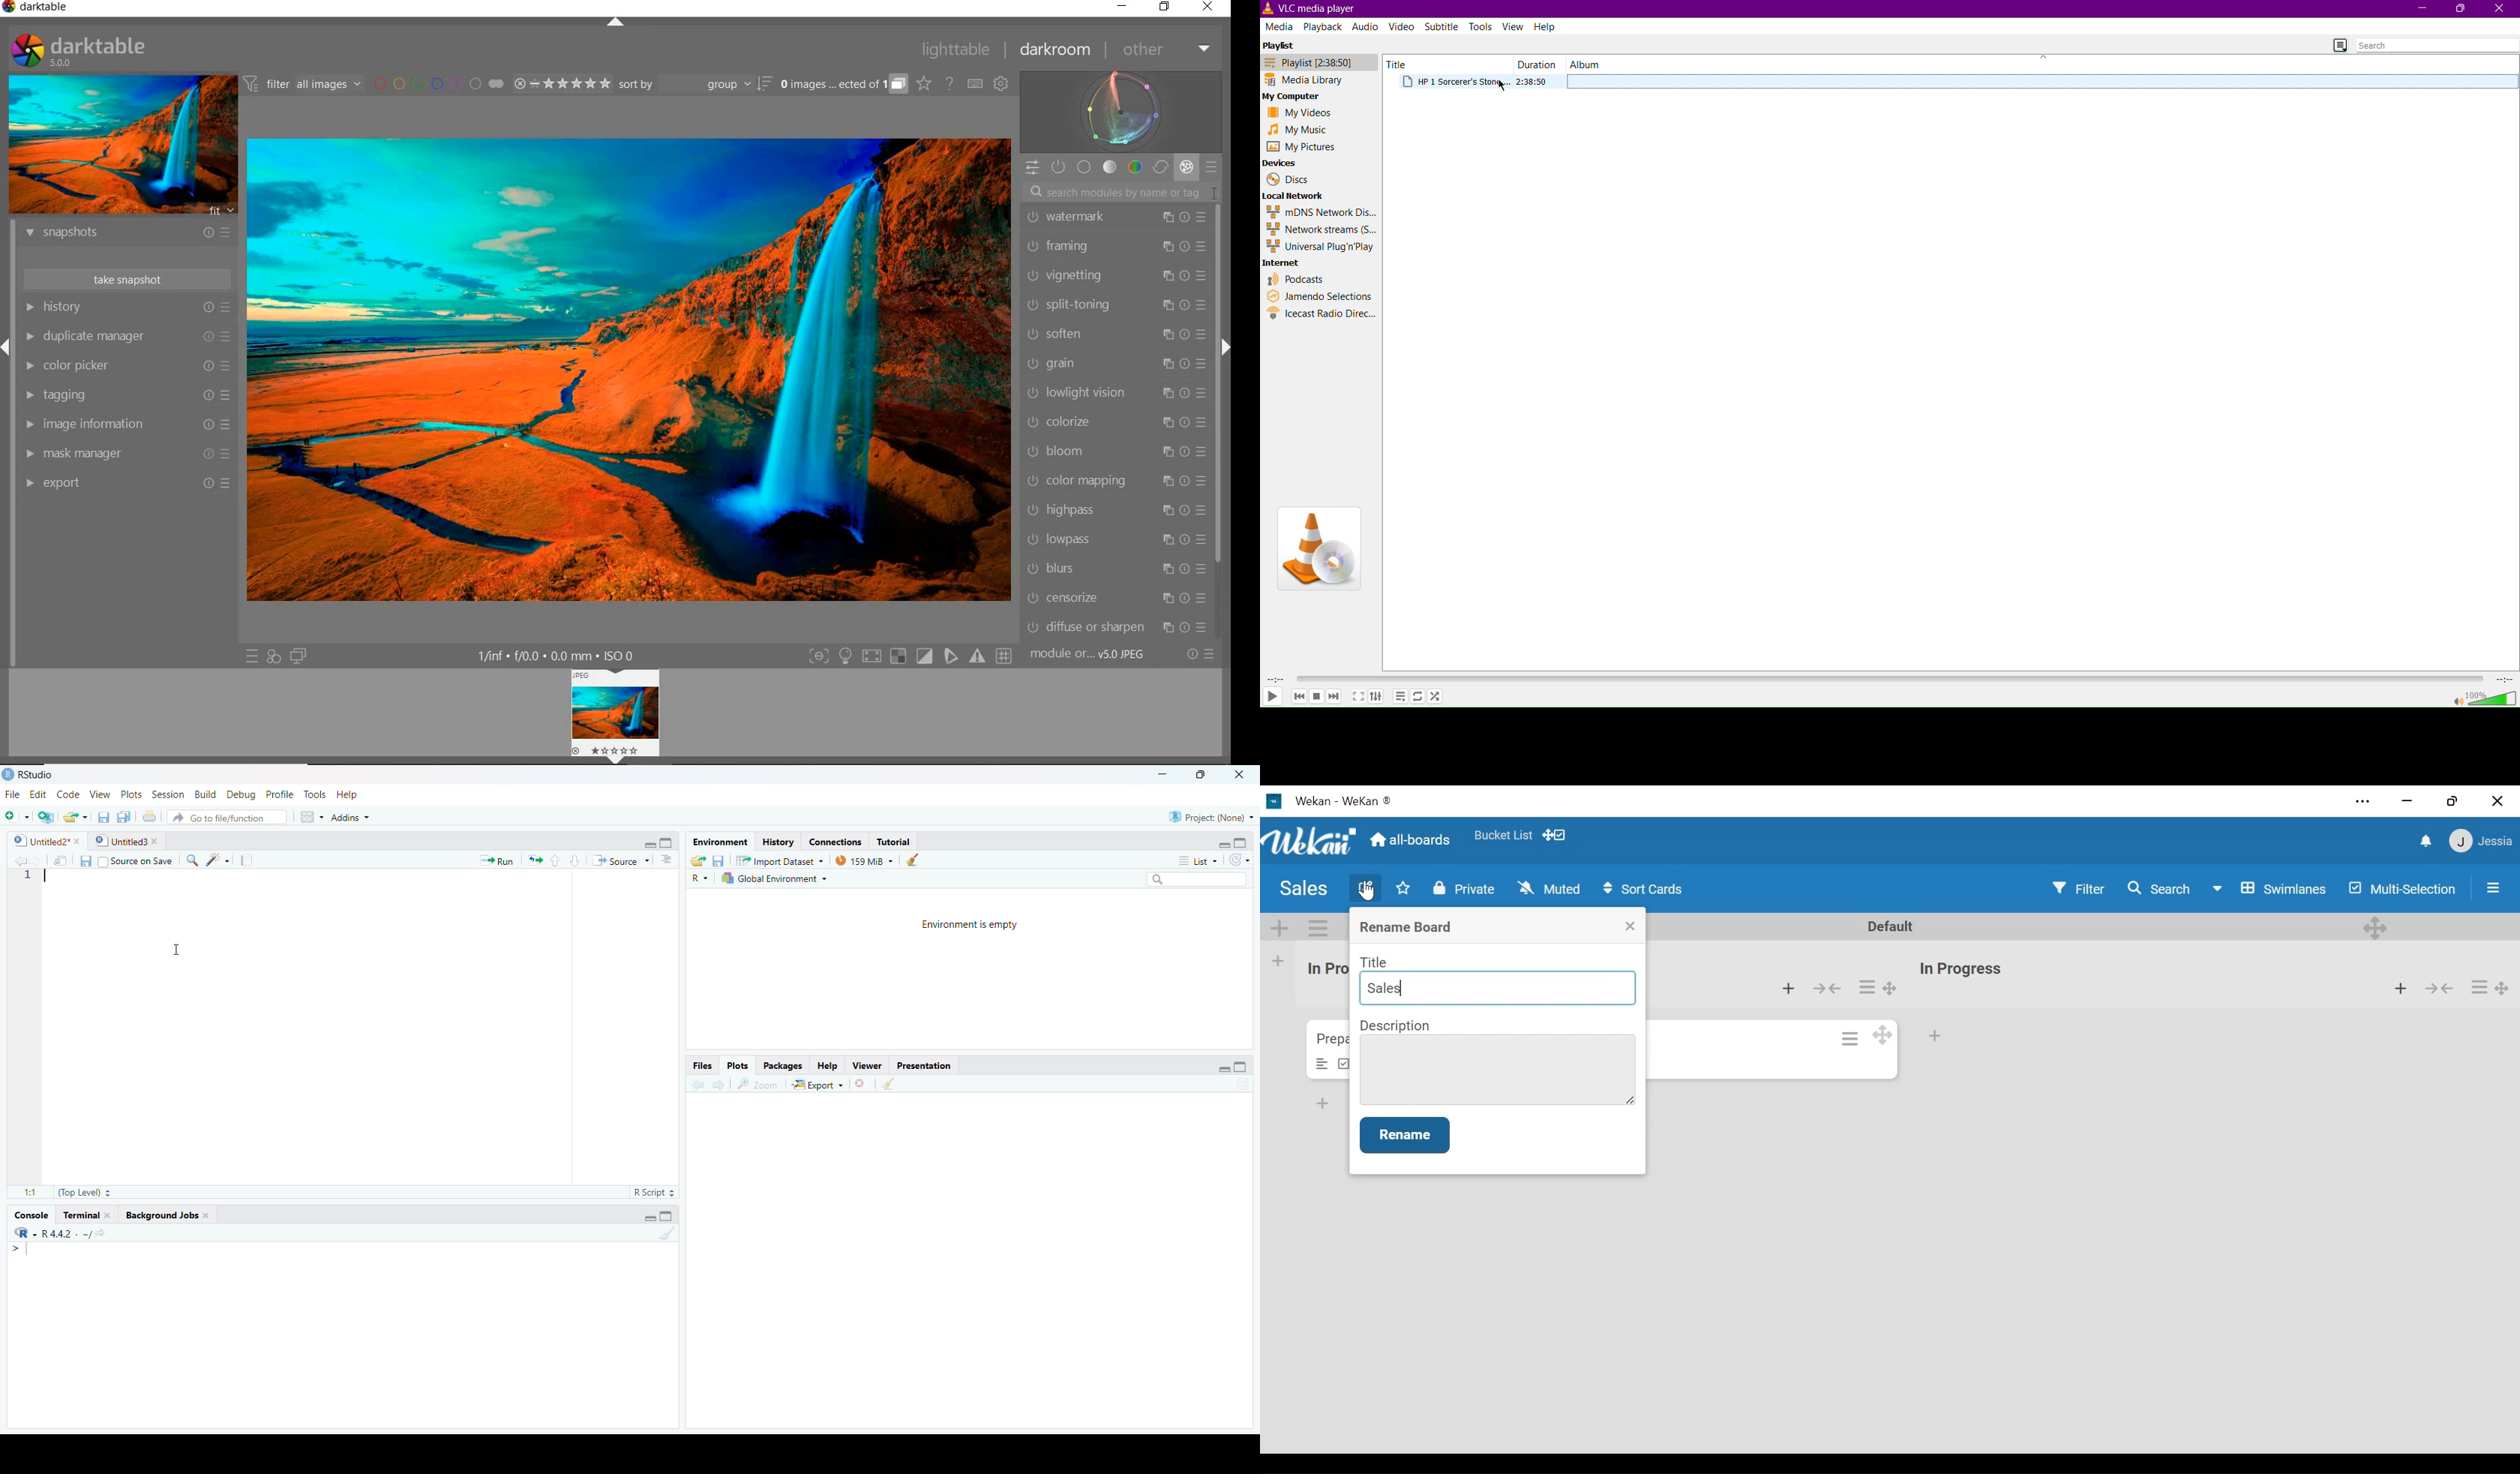 The height and width of the screenshot is (1484, 2520). Describe the element at coordinates (309, 817) in the screenshot. I see `Workspace panes` at that location.